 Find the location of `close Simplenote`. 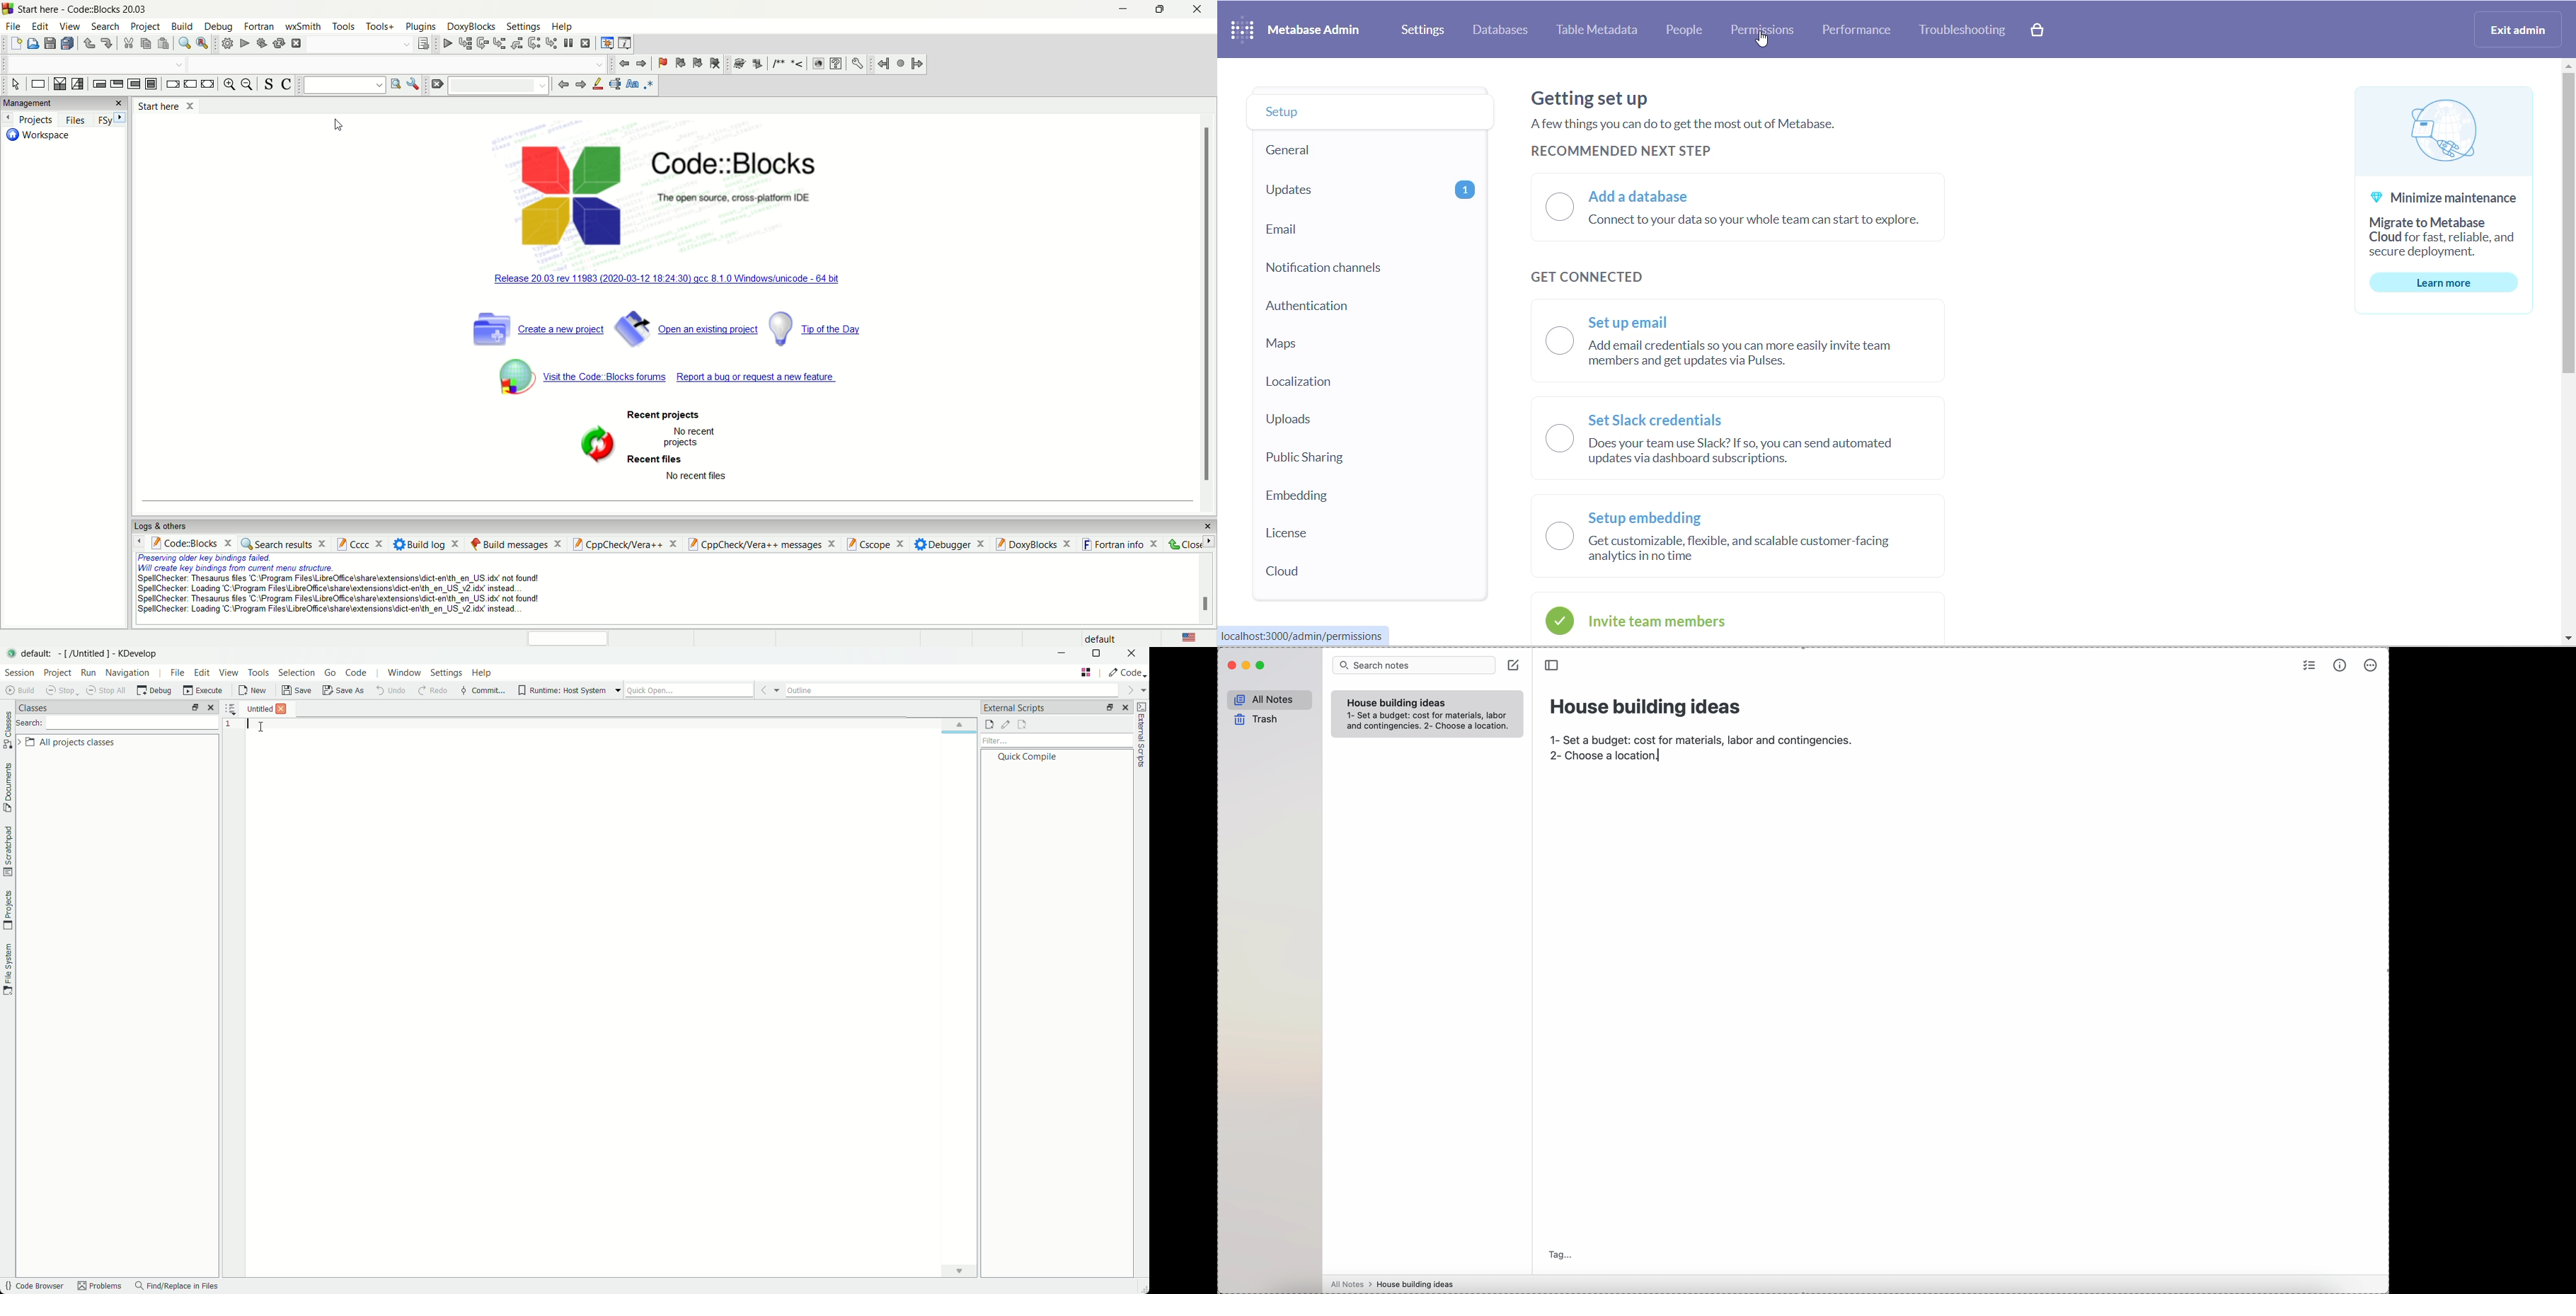

close Simplenote is located at coordinates (1231, 665).